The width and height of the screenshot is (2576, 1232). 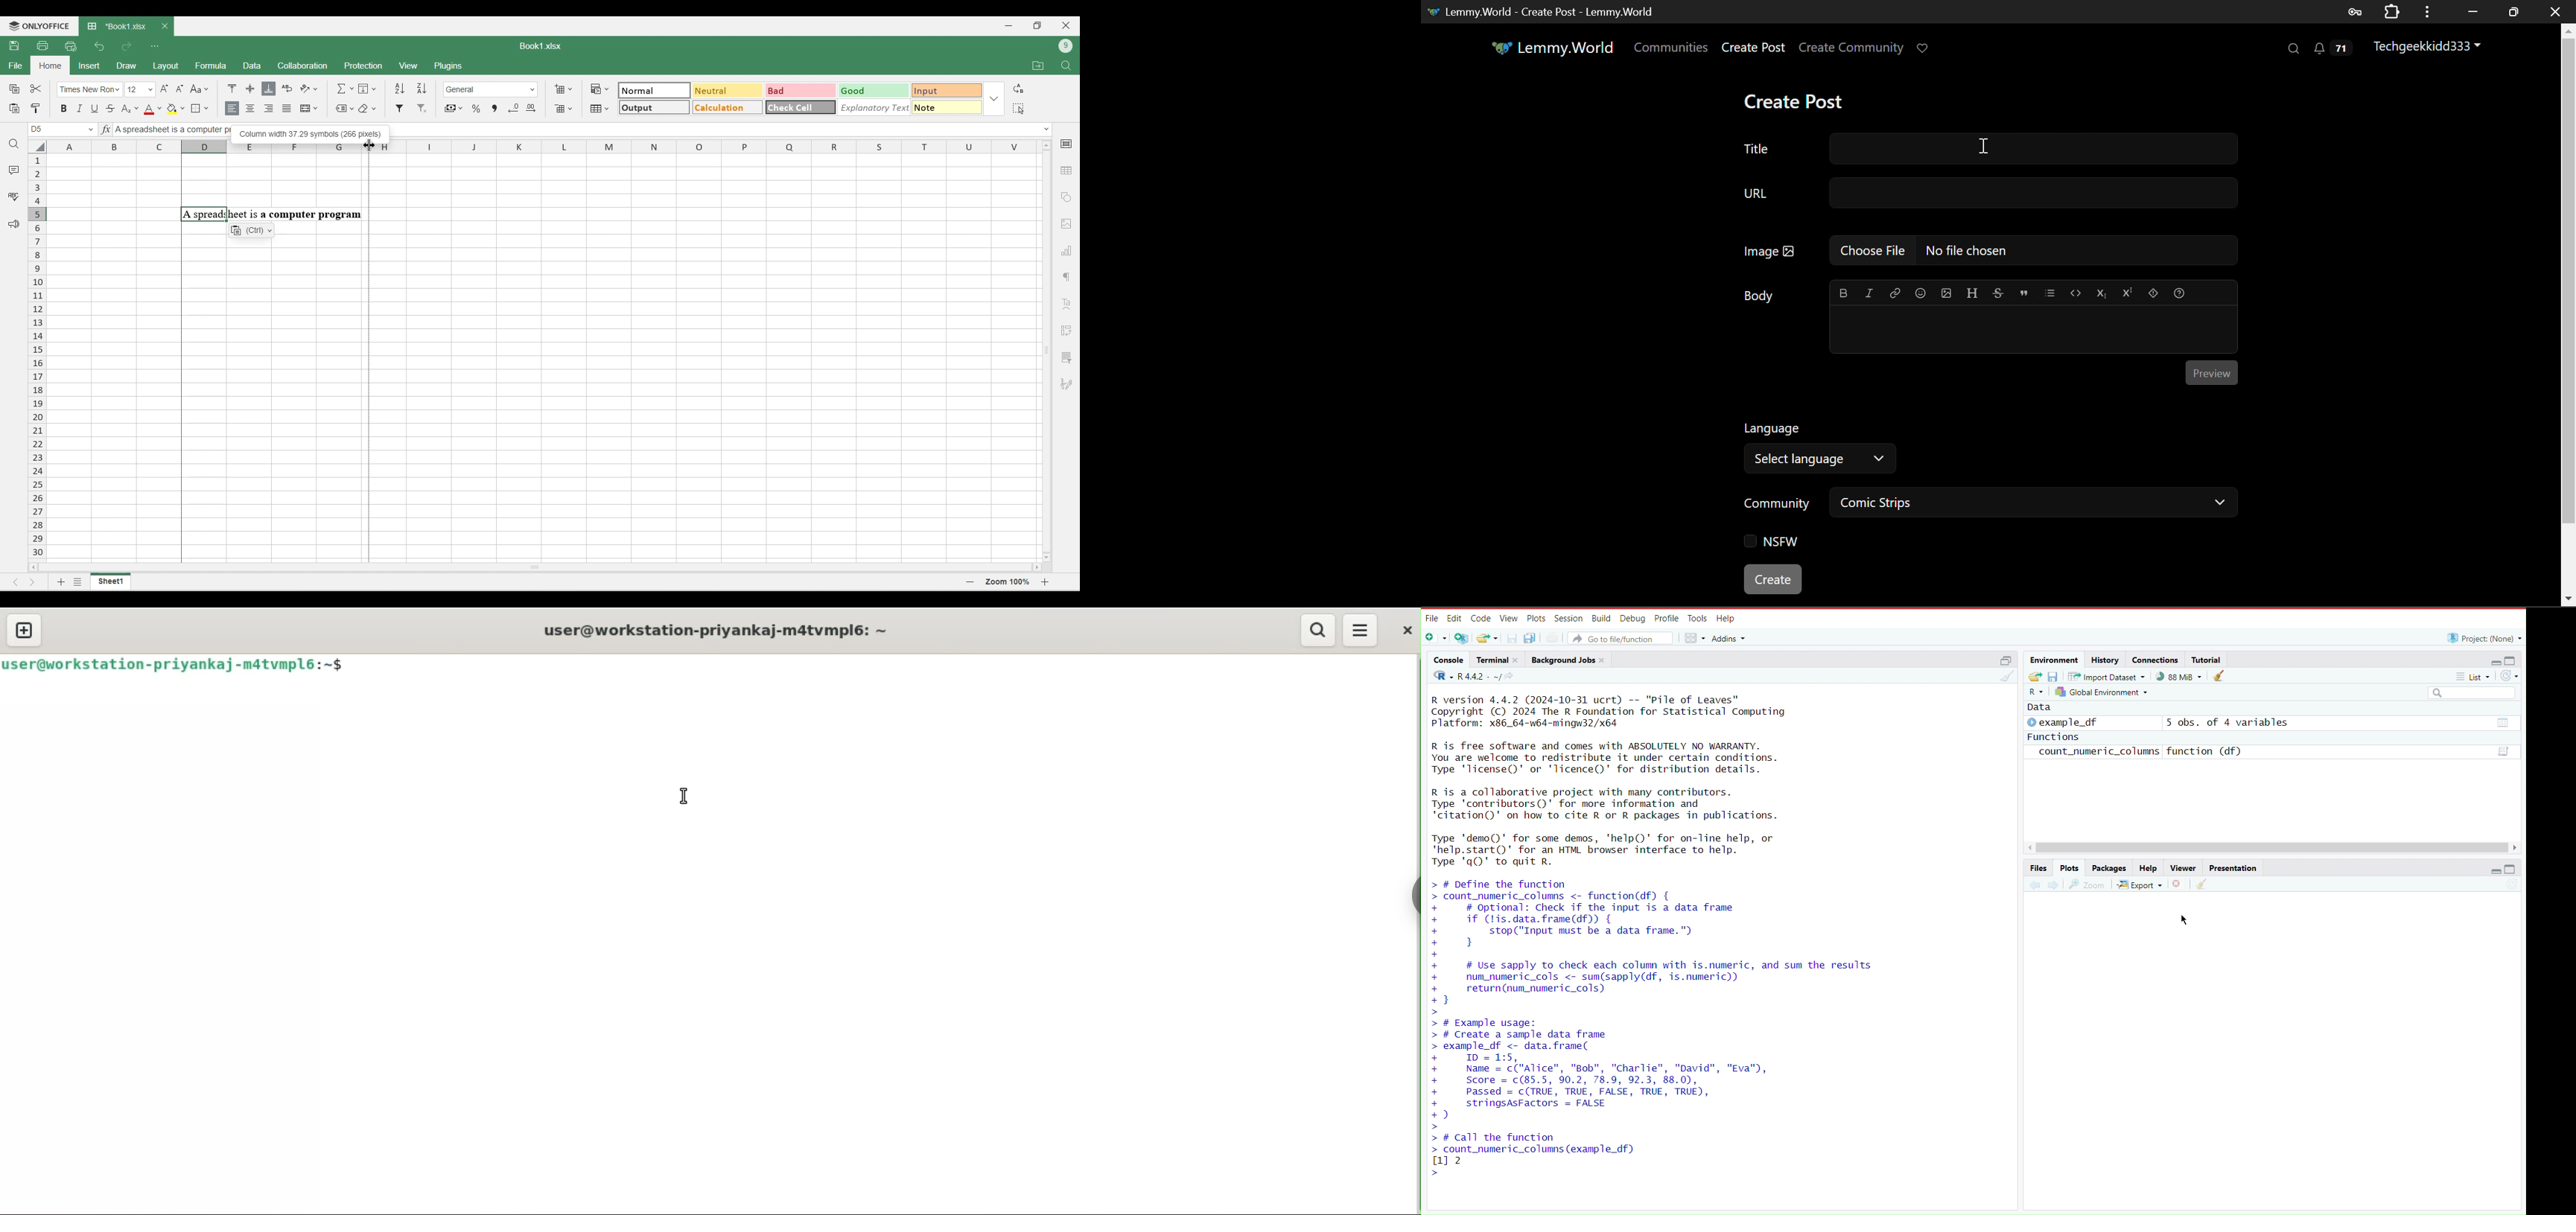 What do you see at coordinates (2275, 847) in the screenshot?
I see `Scrollbar` at bounding box center [2275, 847].